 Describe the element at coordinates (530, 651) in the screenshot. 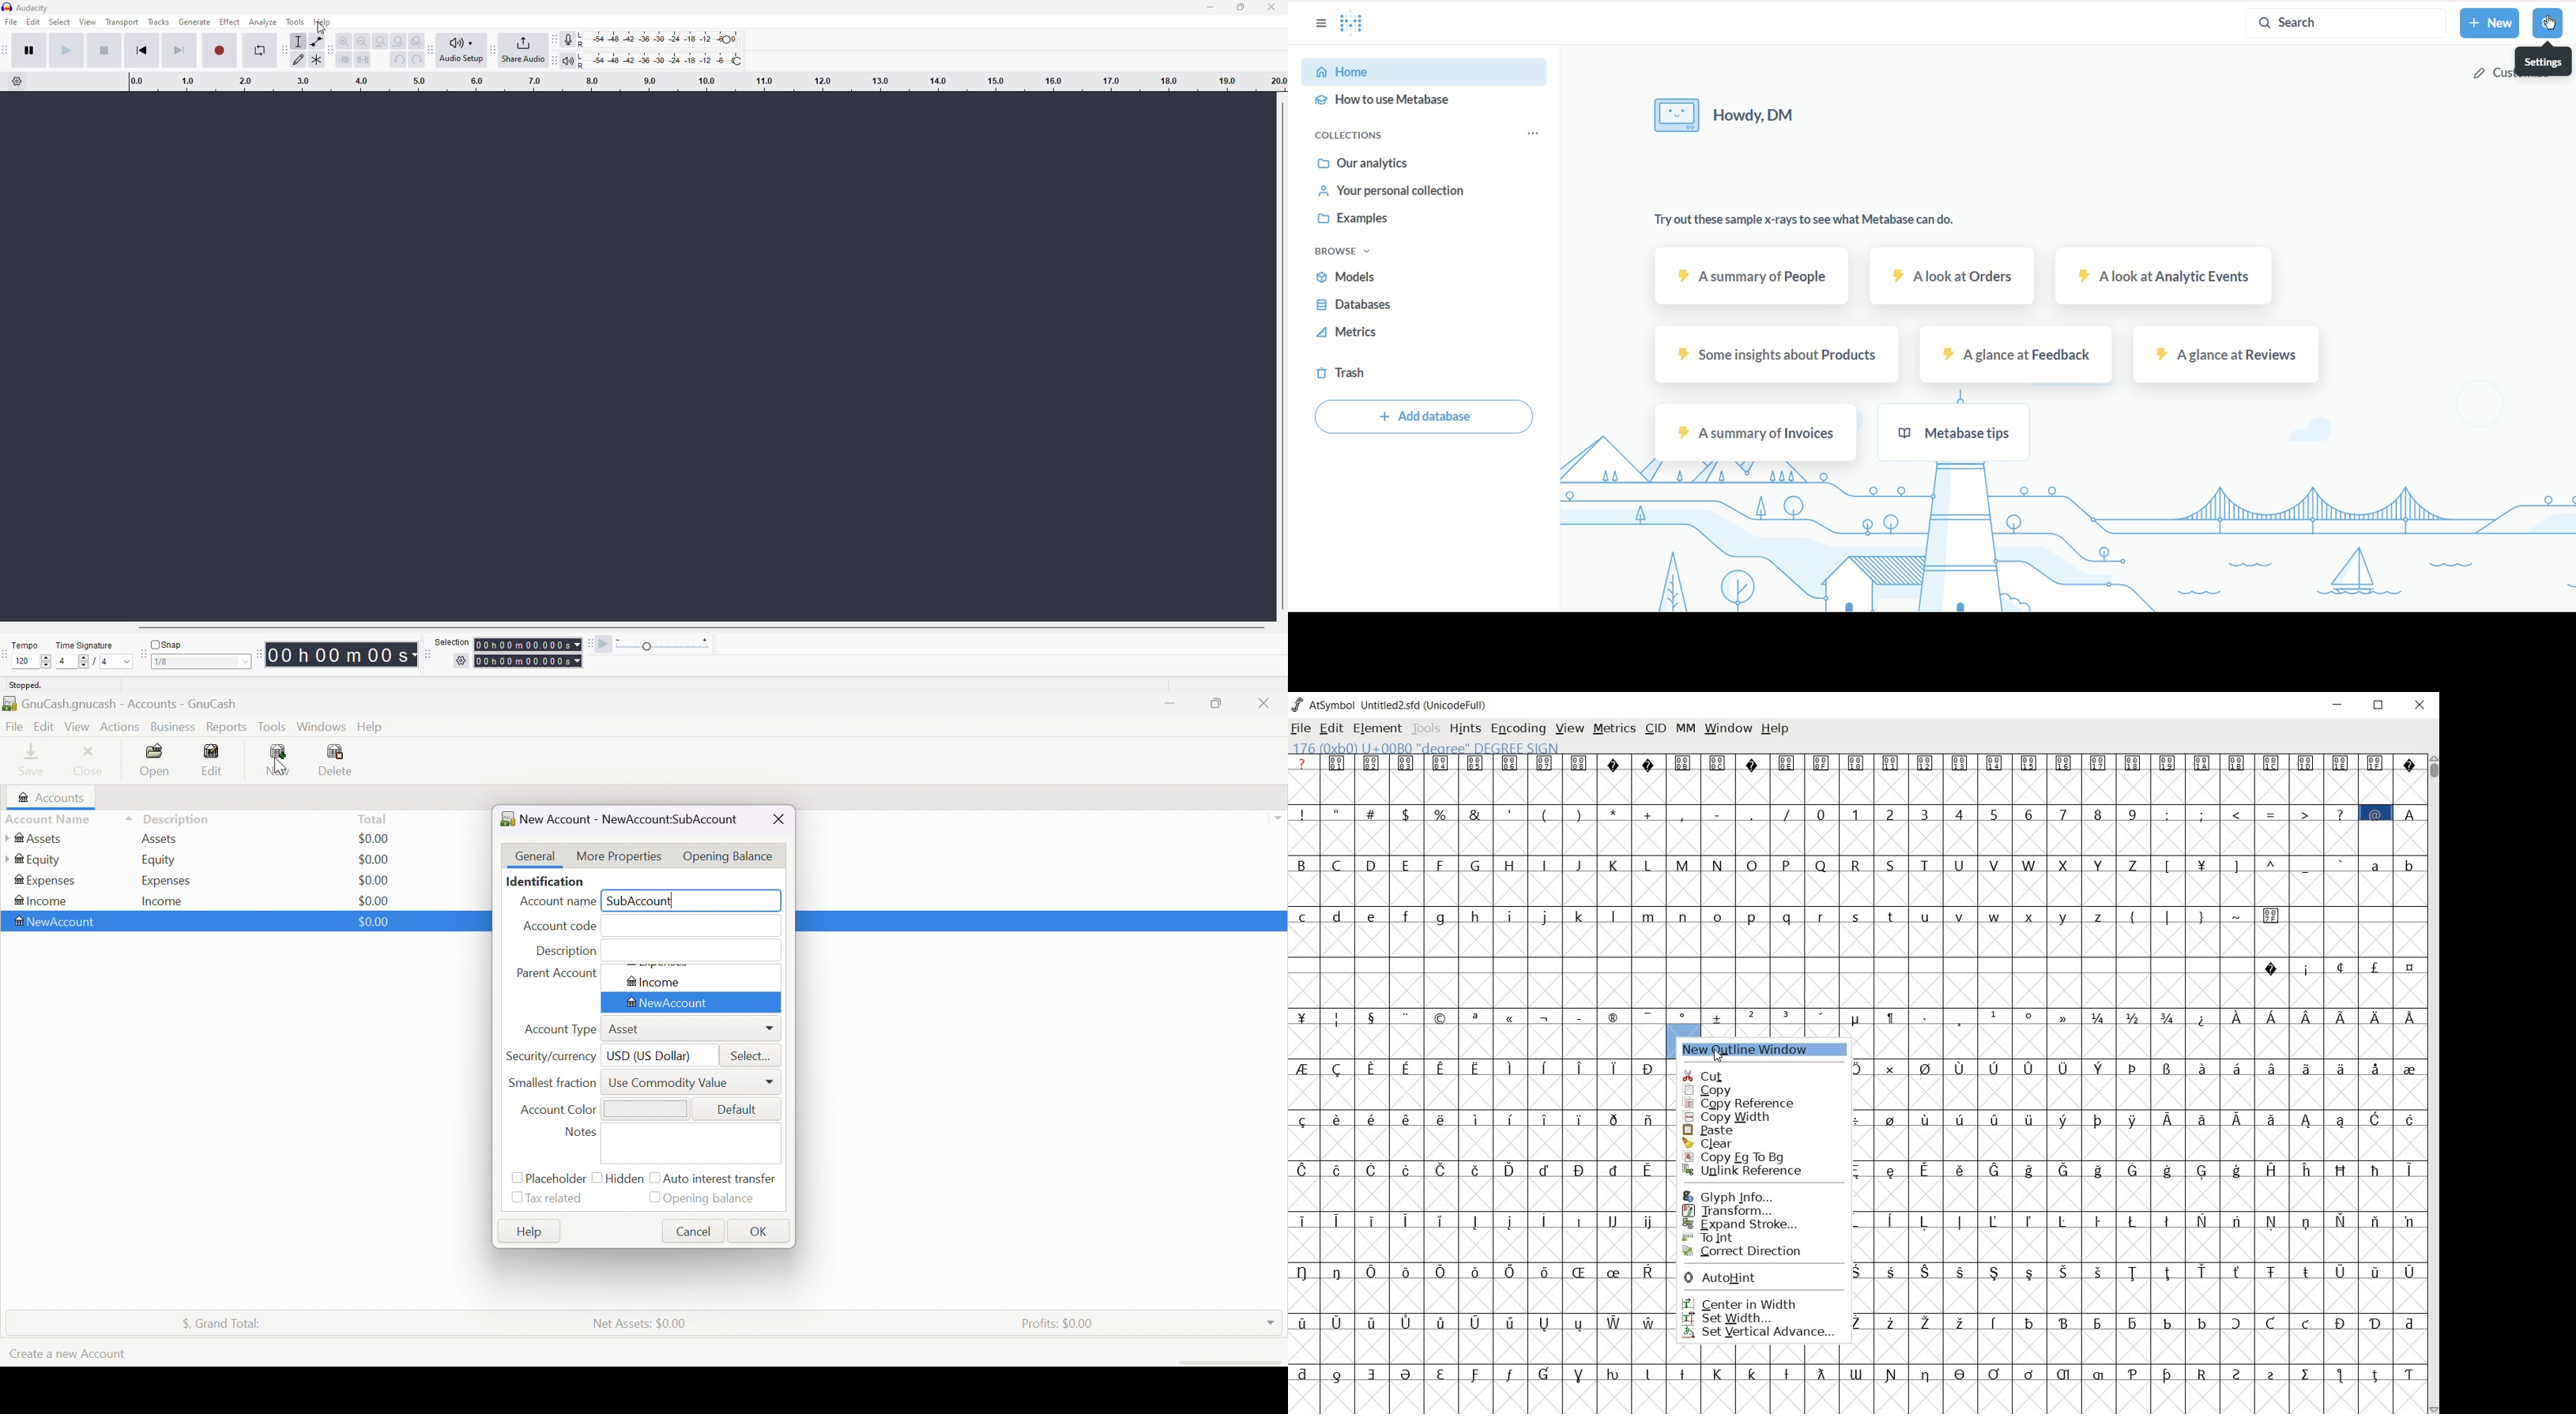

I see `time` at that location.